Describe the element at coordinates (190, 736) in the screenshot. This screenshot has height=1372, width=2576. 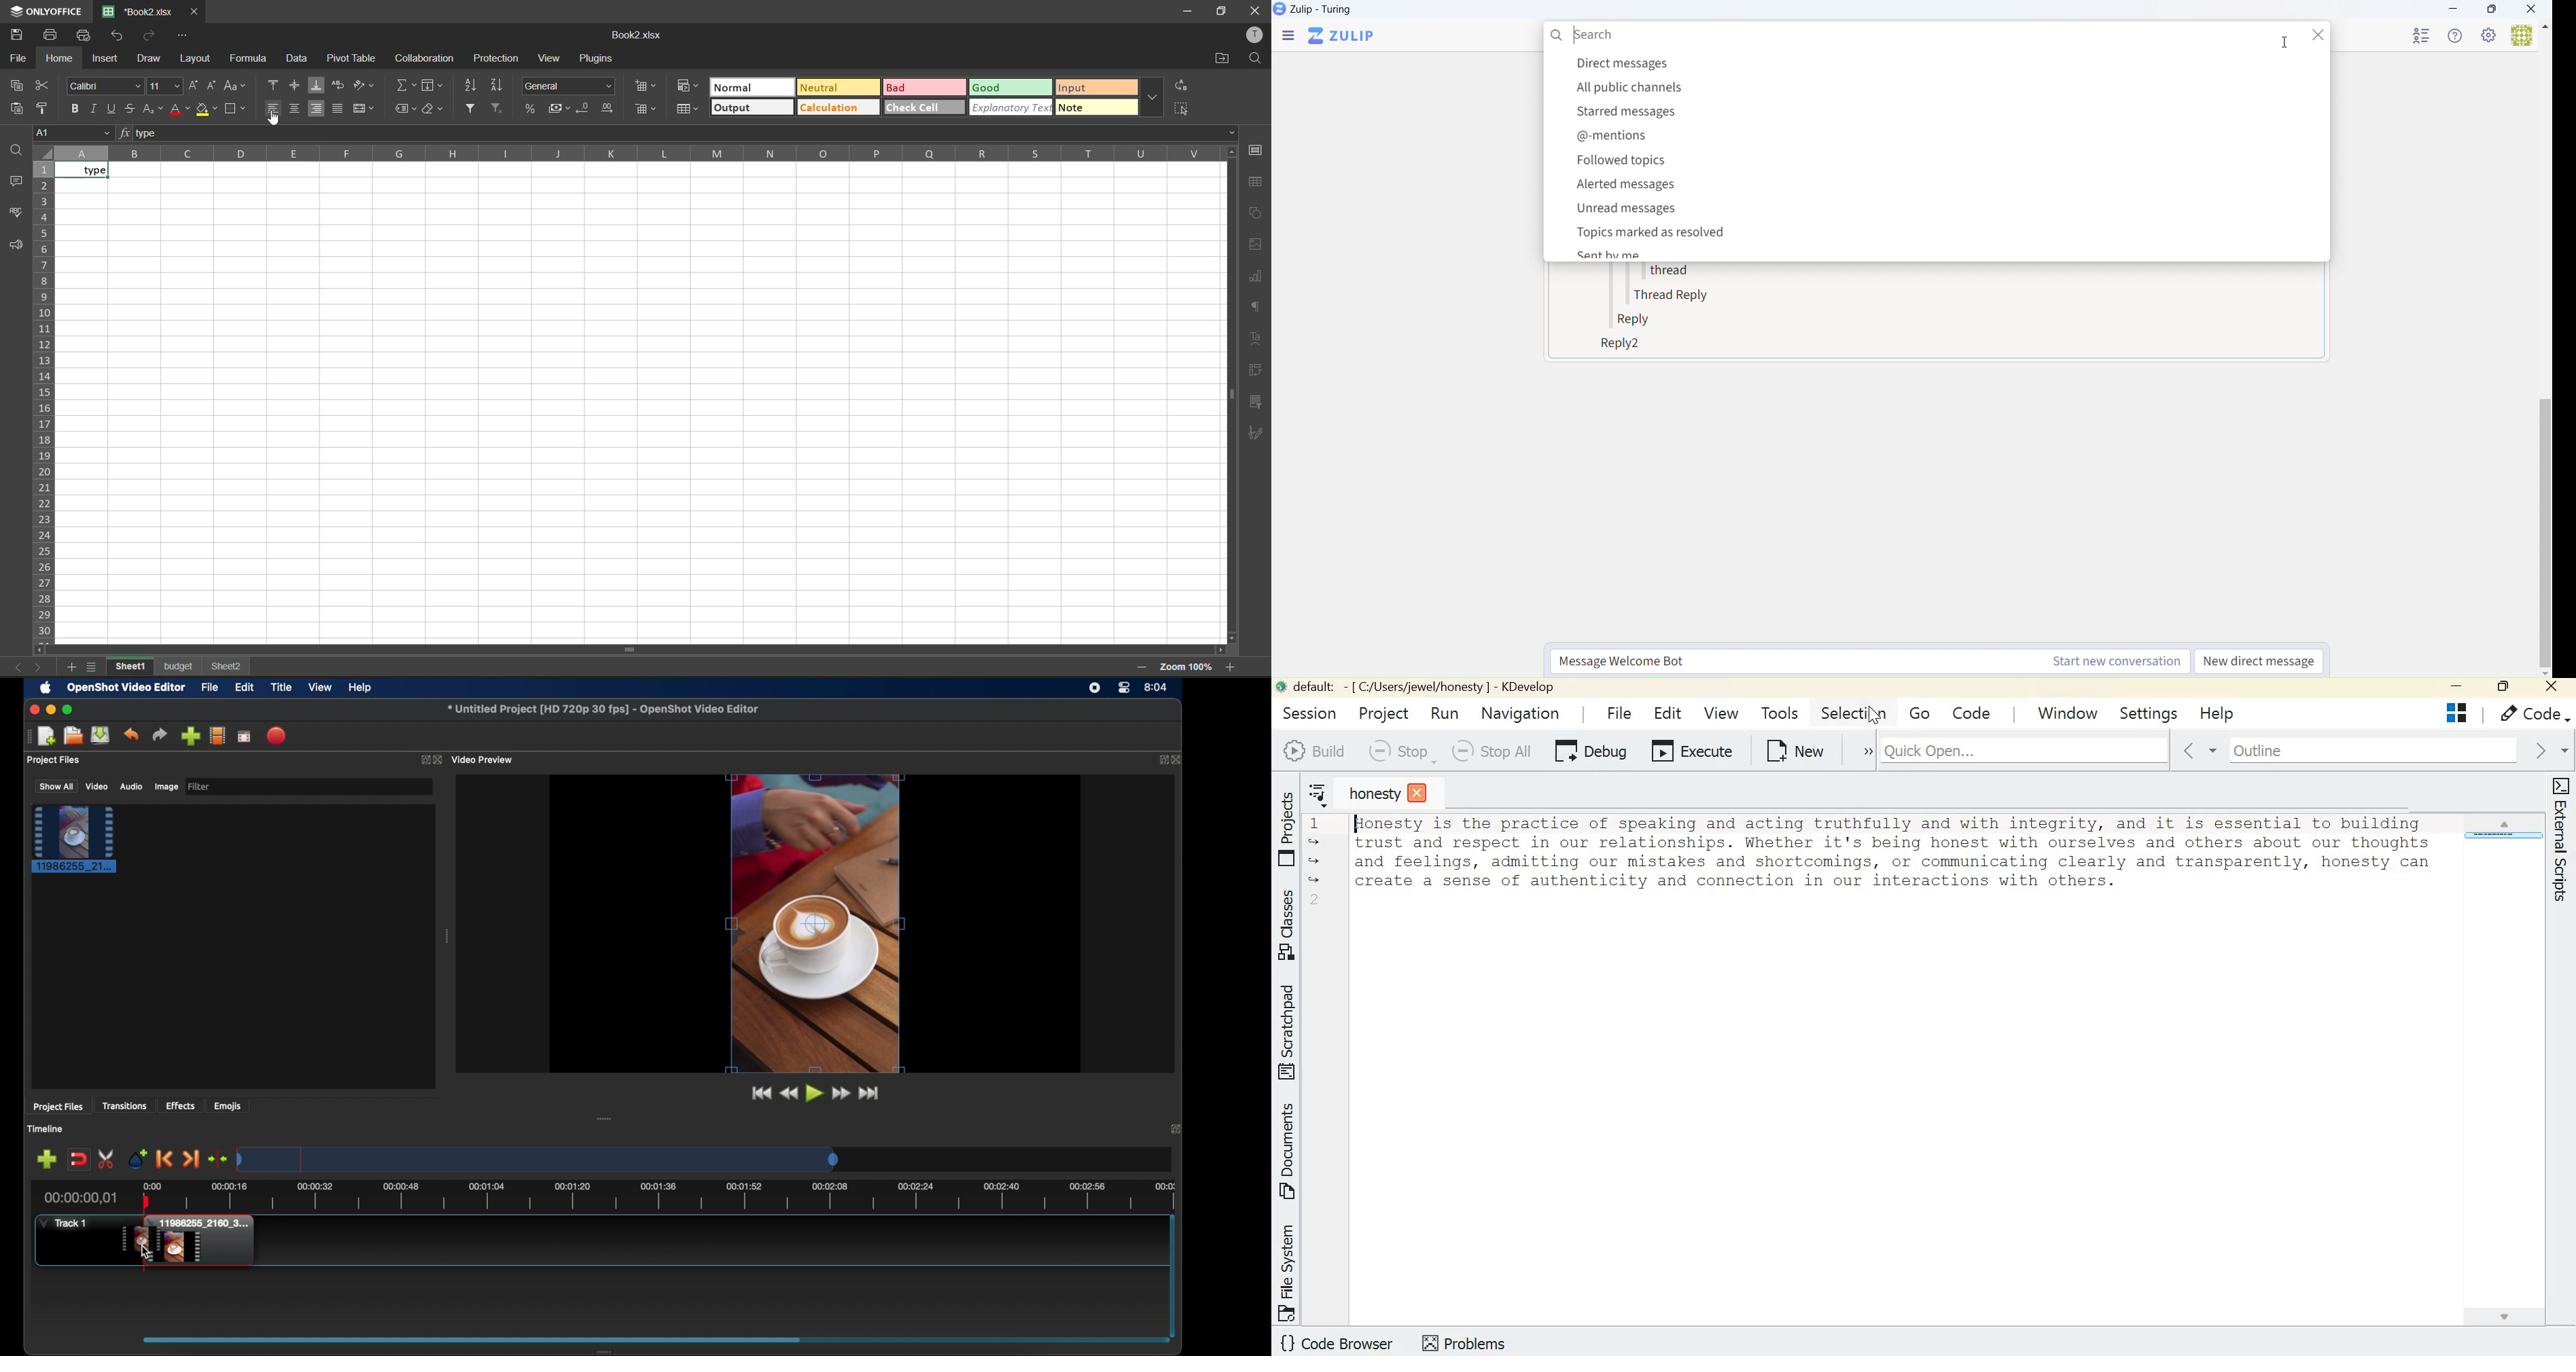
I see `import files` at that location.